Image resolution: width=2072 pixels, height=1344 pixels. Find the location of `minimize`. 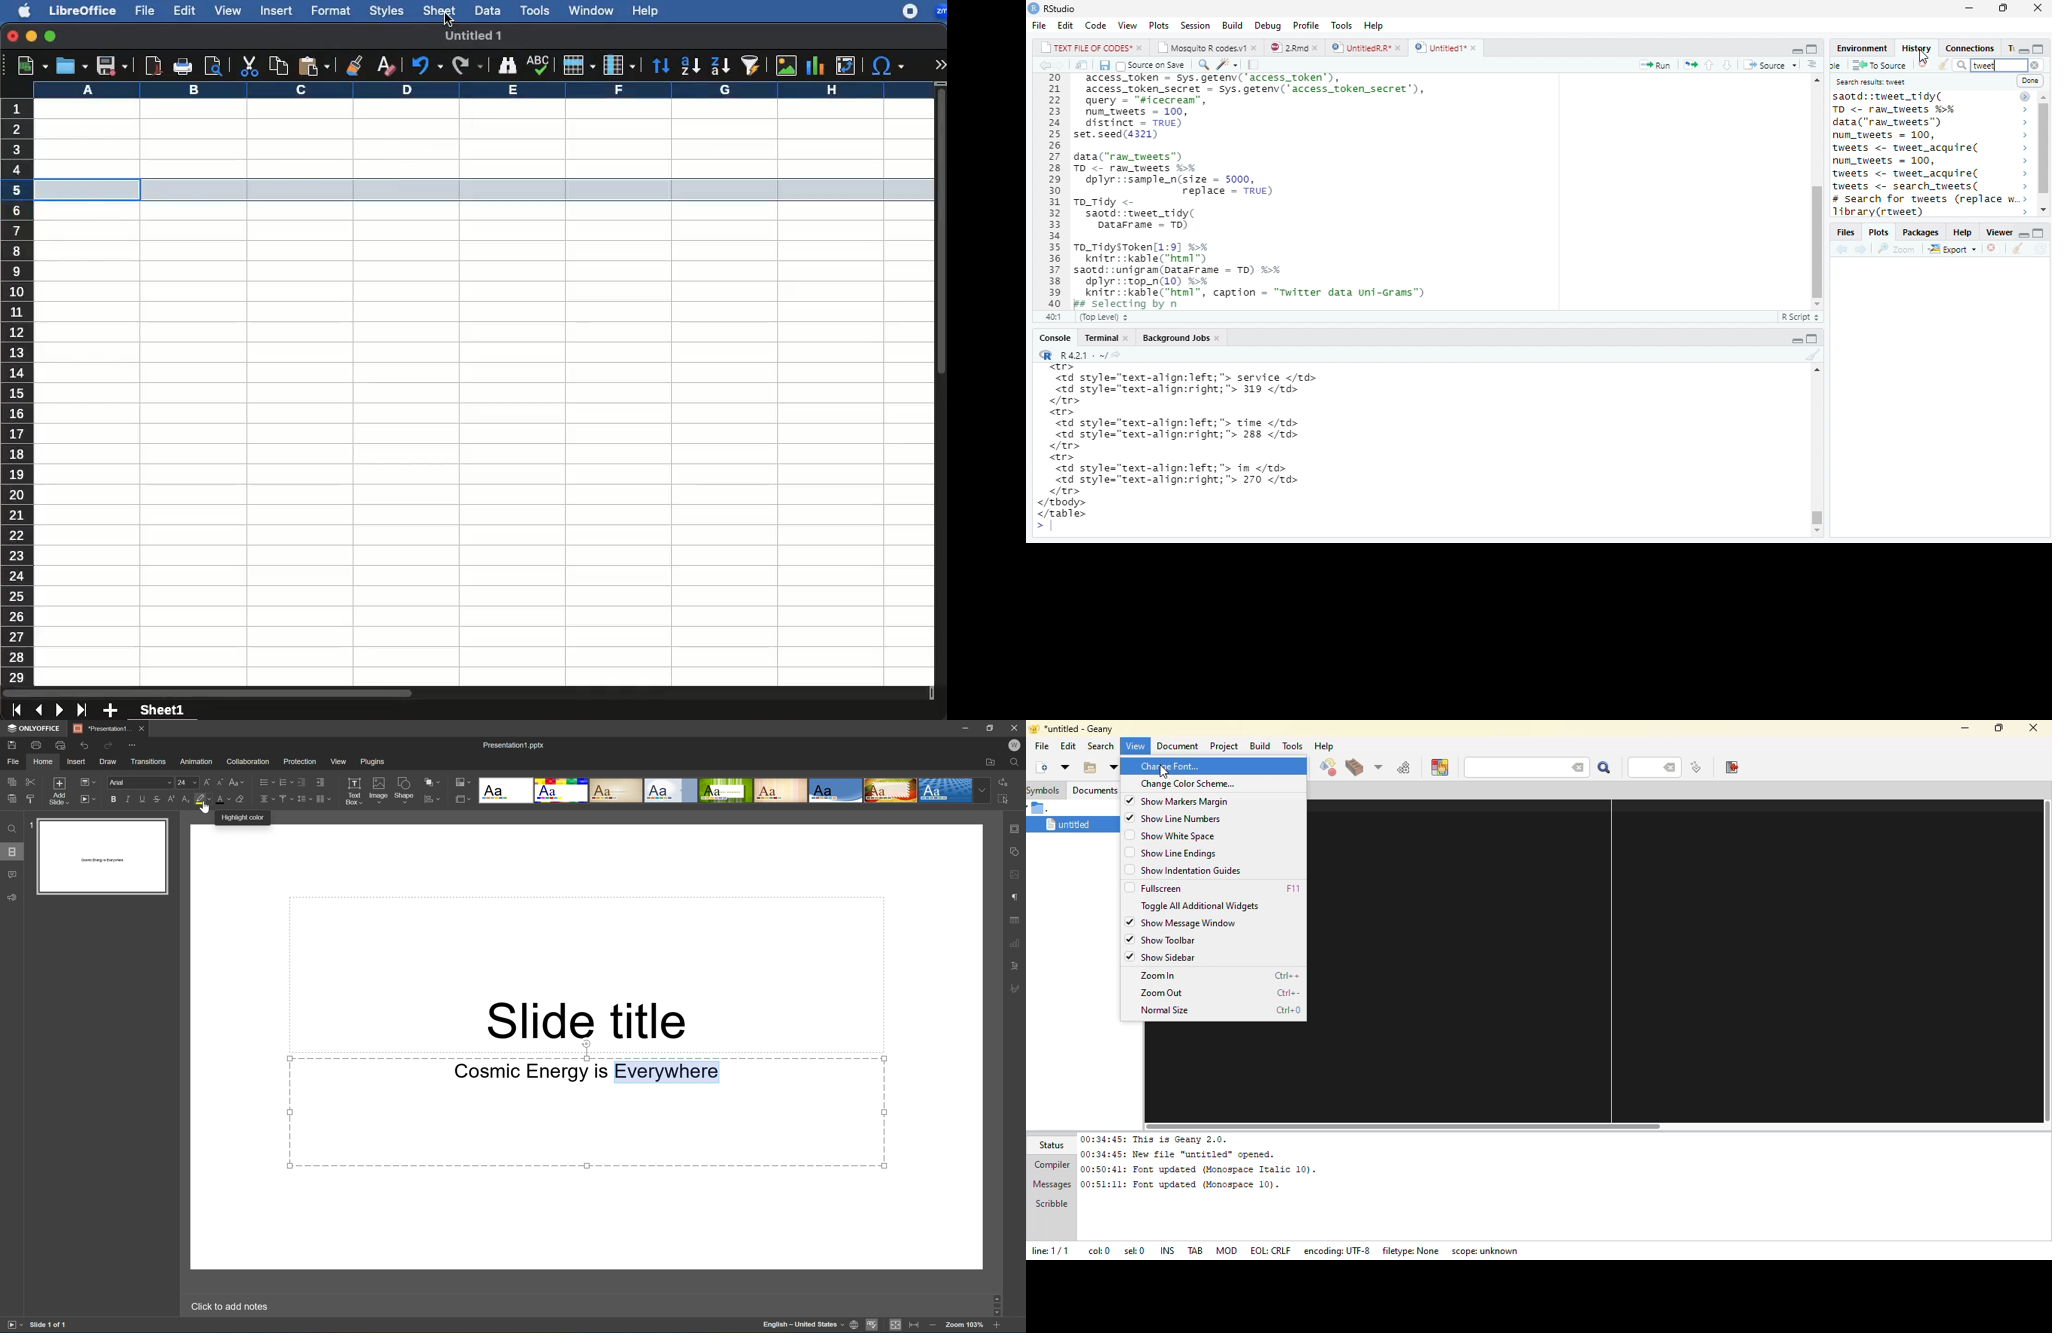

minimize is located at coordinates (1971, 8).